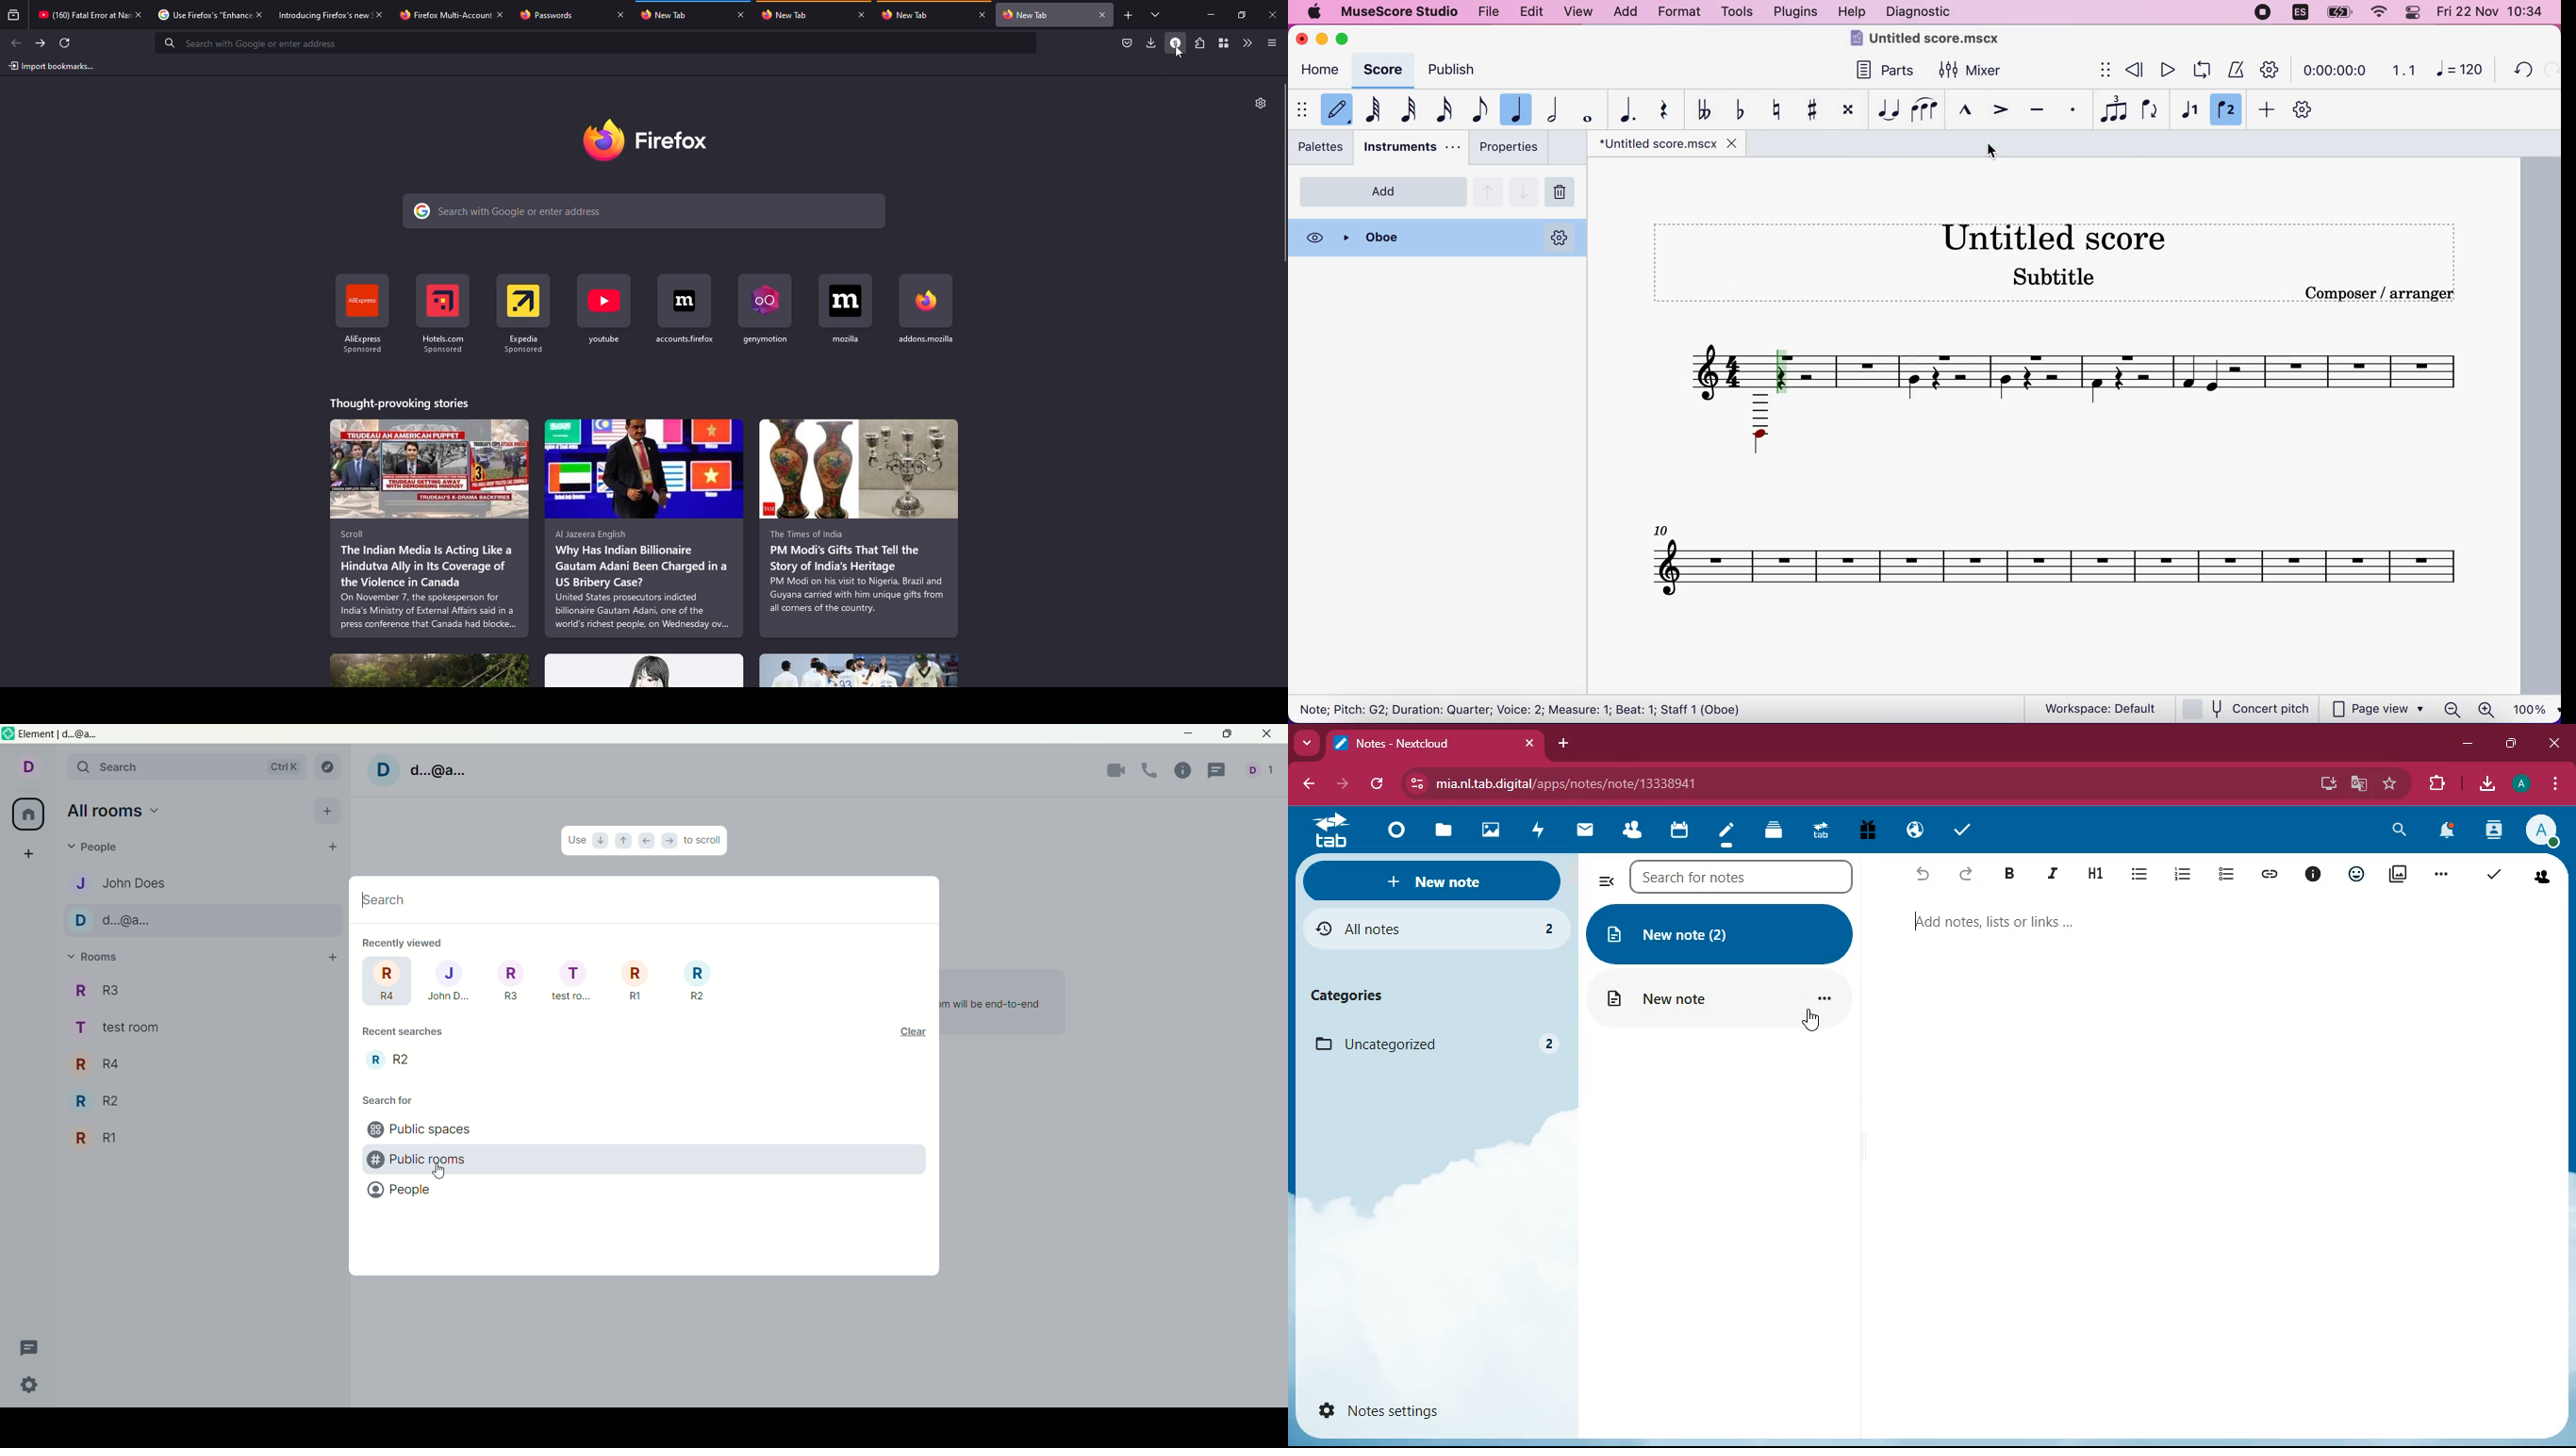 This screenshot has height=1456, width=2576. I want to click on close, so click(981, 14).